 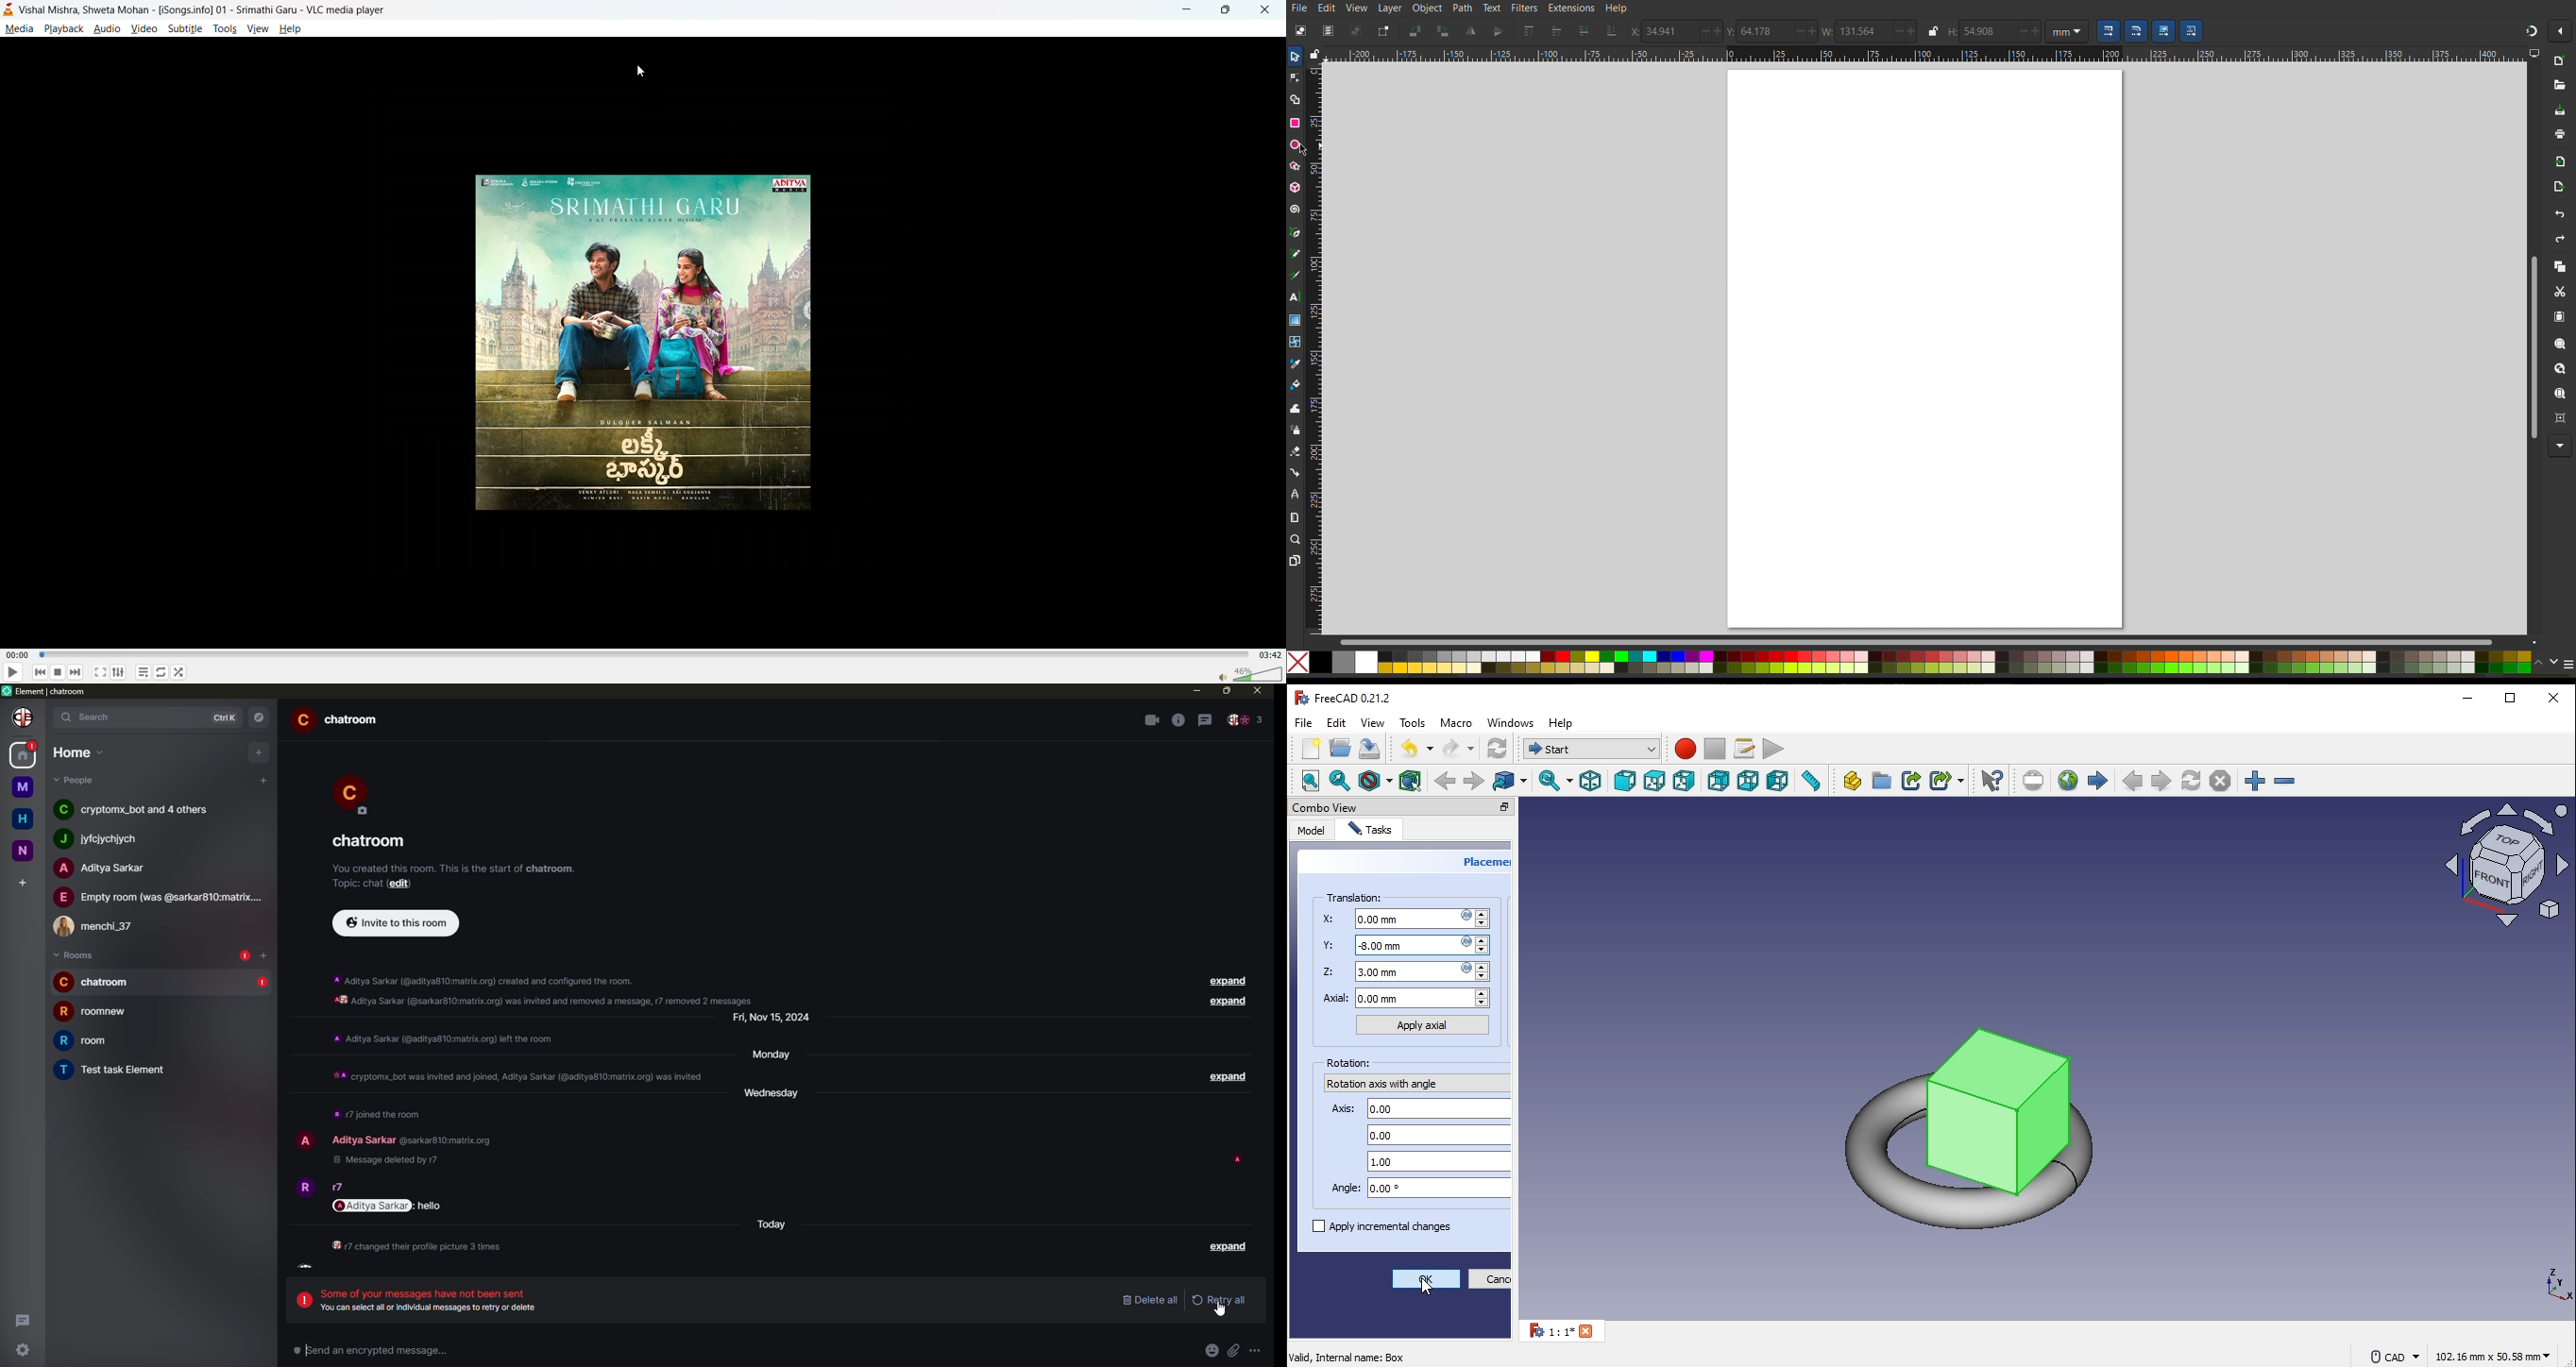 What do you see at coordinates (2191, 31) in the screenshot?
I see `Selection Setting` at bounding box center [2191, 31].